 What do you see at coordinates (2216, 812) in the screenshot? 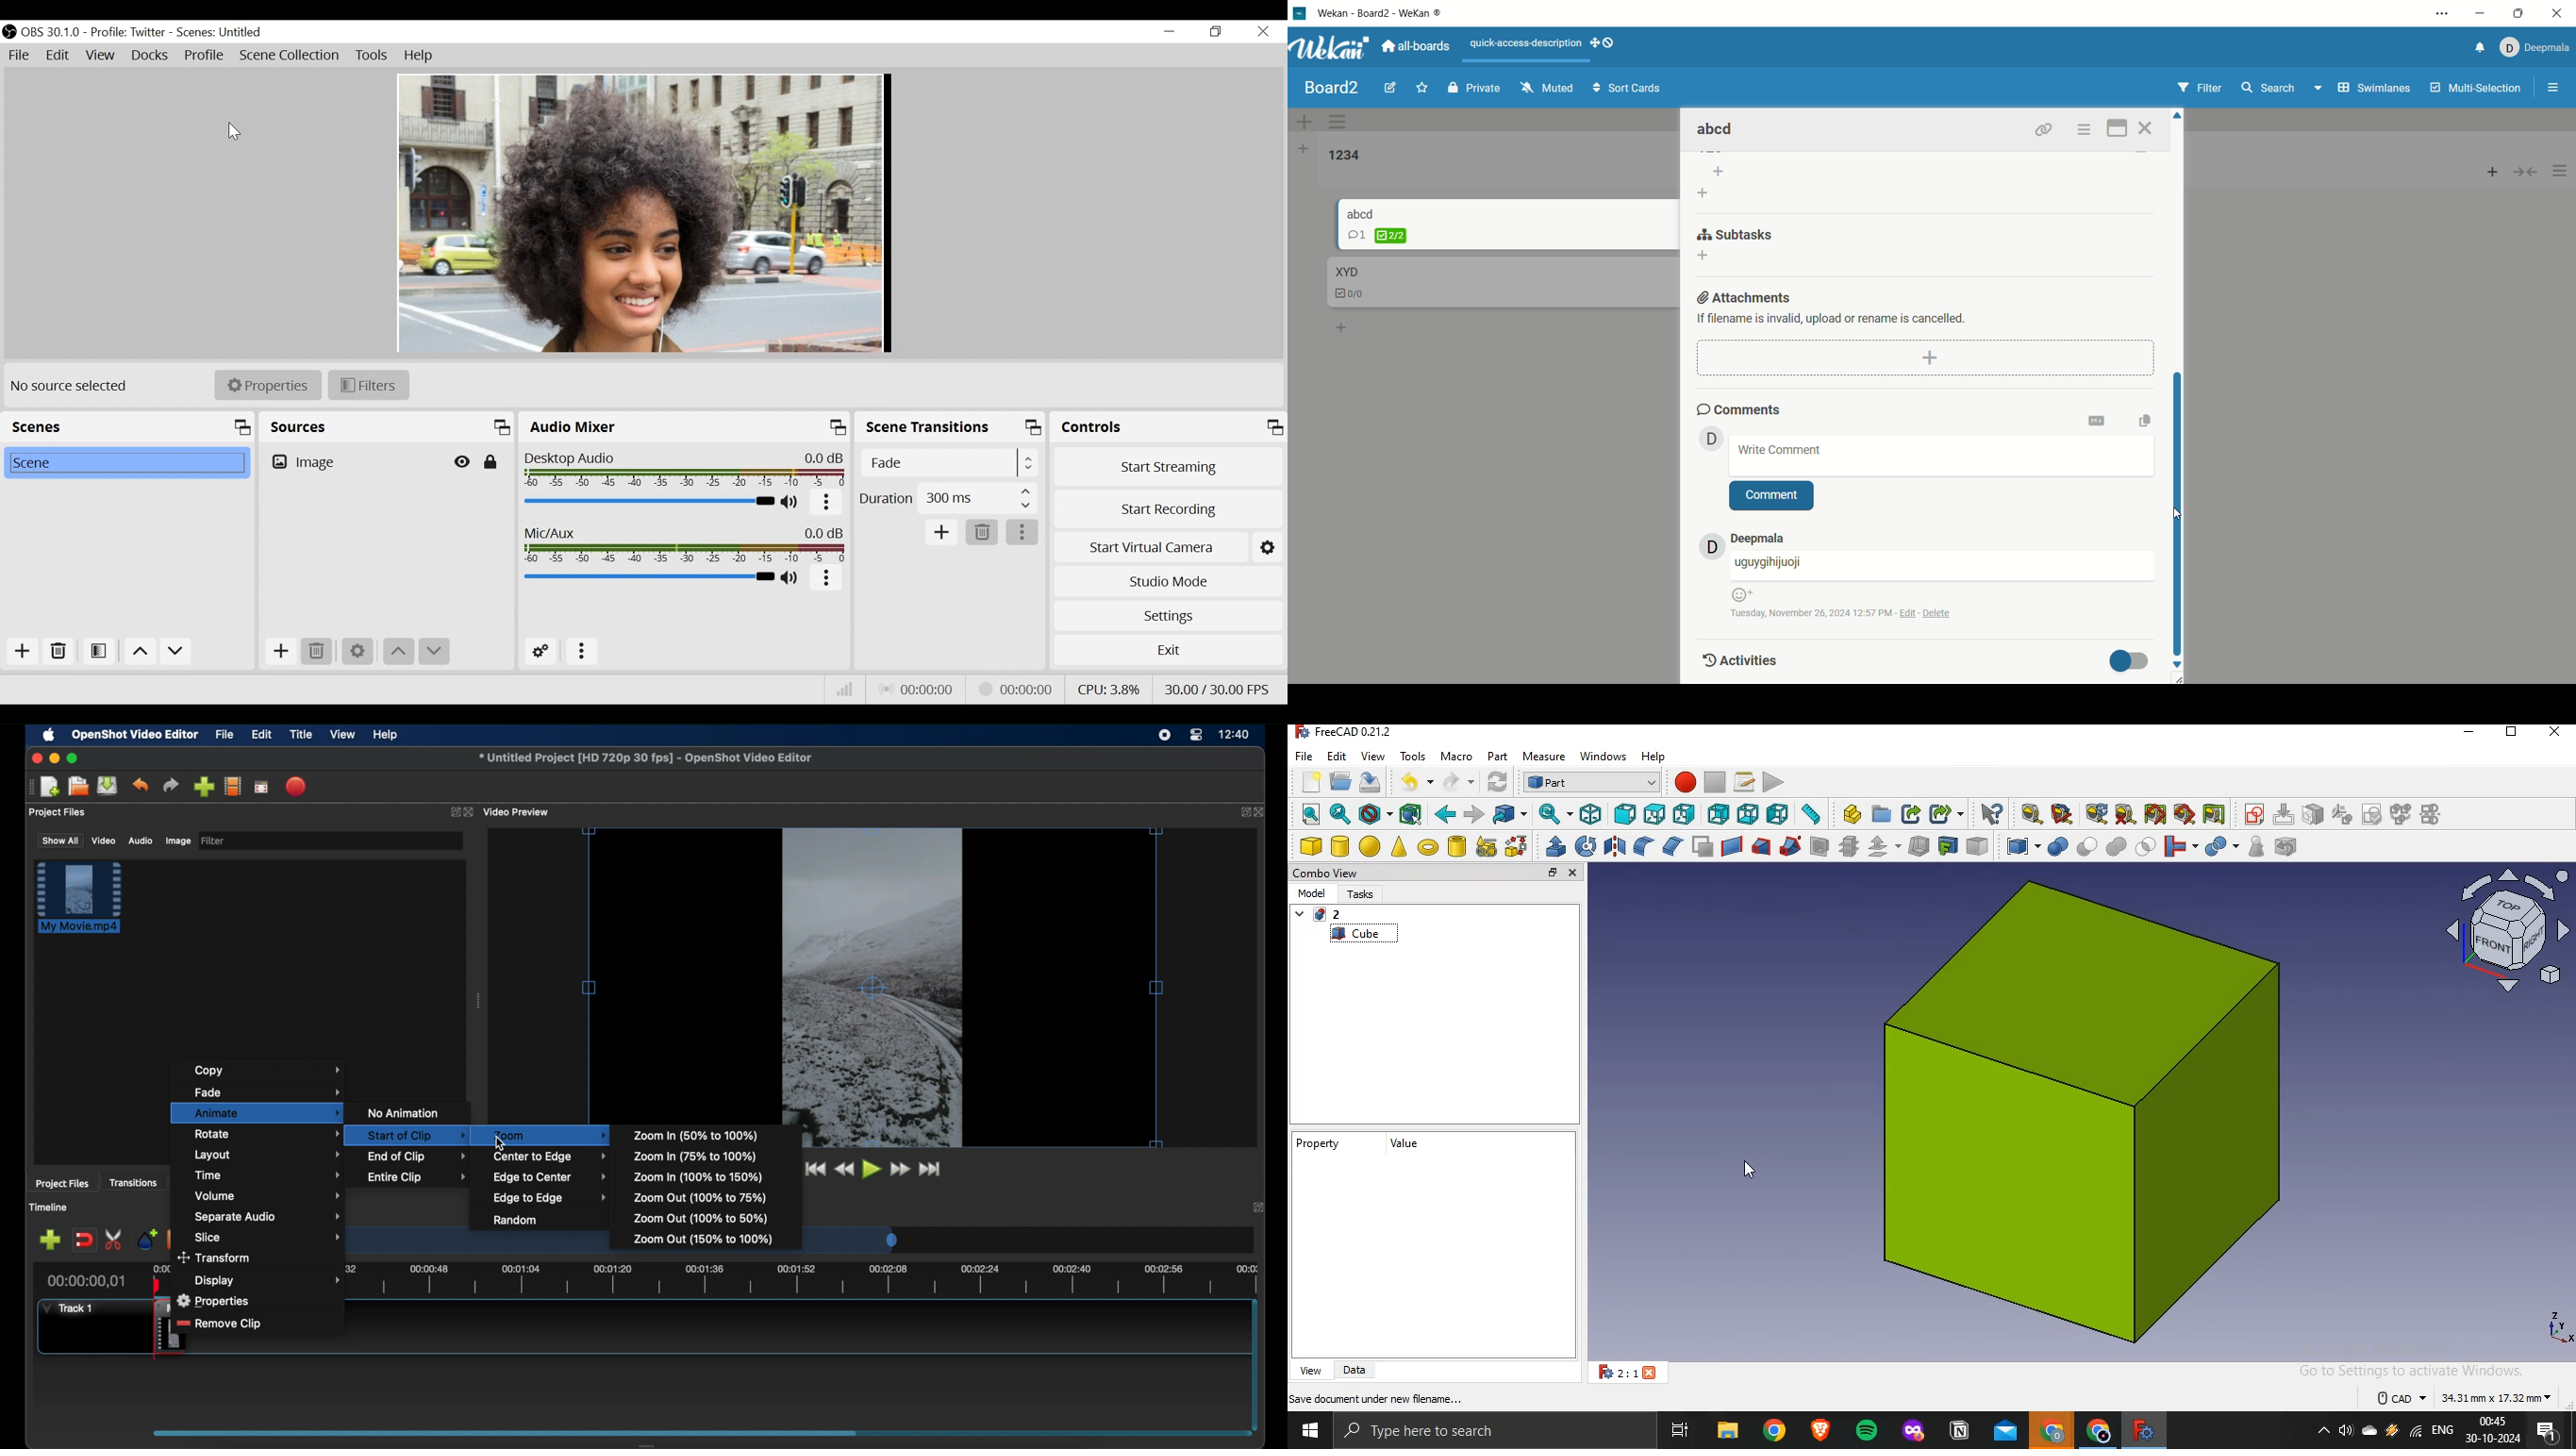
I see `toggle delta` at bounding box center [2216, 812].